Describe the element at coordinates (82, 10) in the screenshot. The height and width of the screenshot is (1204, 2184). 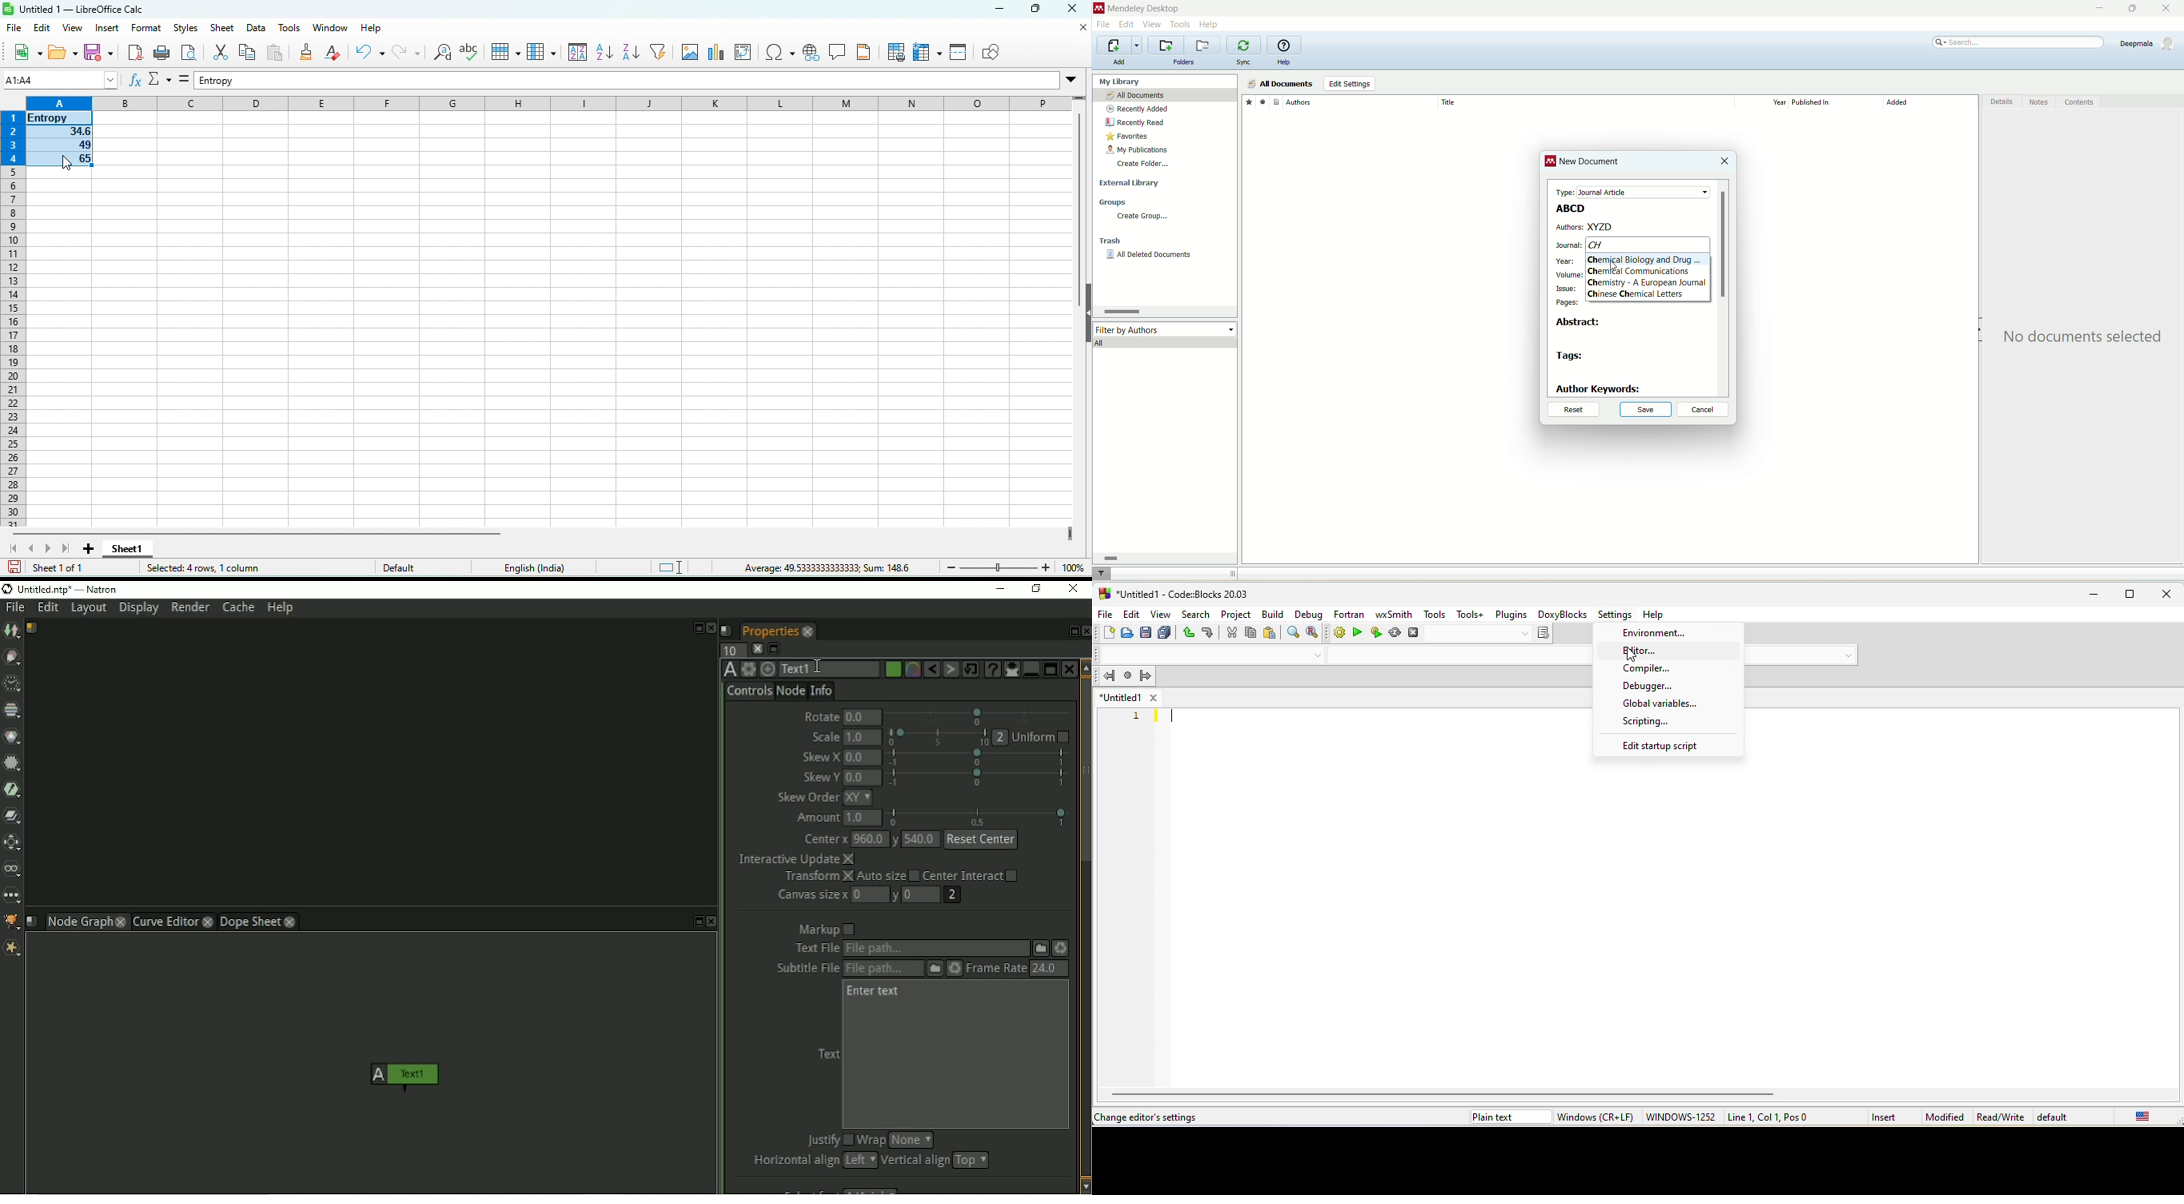
I see `untitled 1-libre office calc` at that location.